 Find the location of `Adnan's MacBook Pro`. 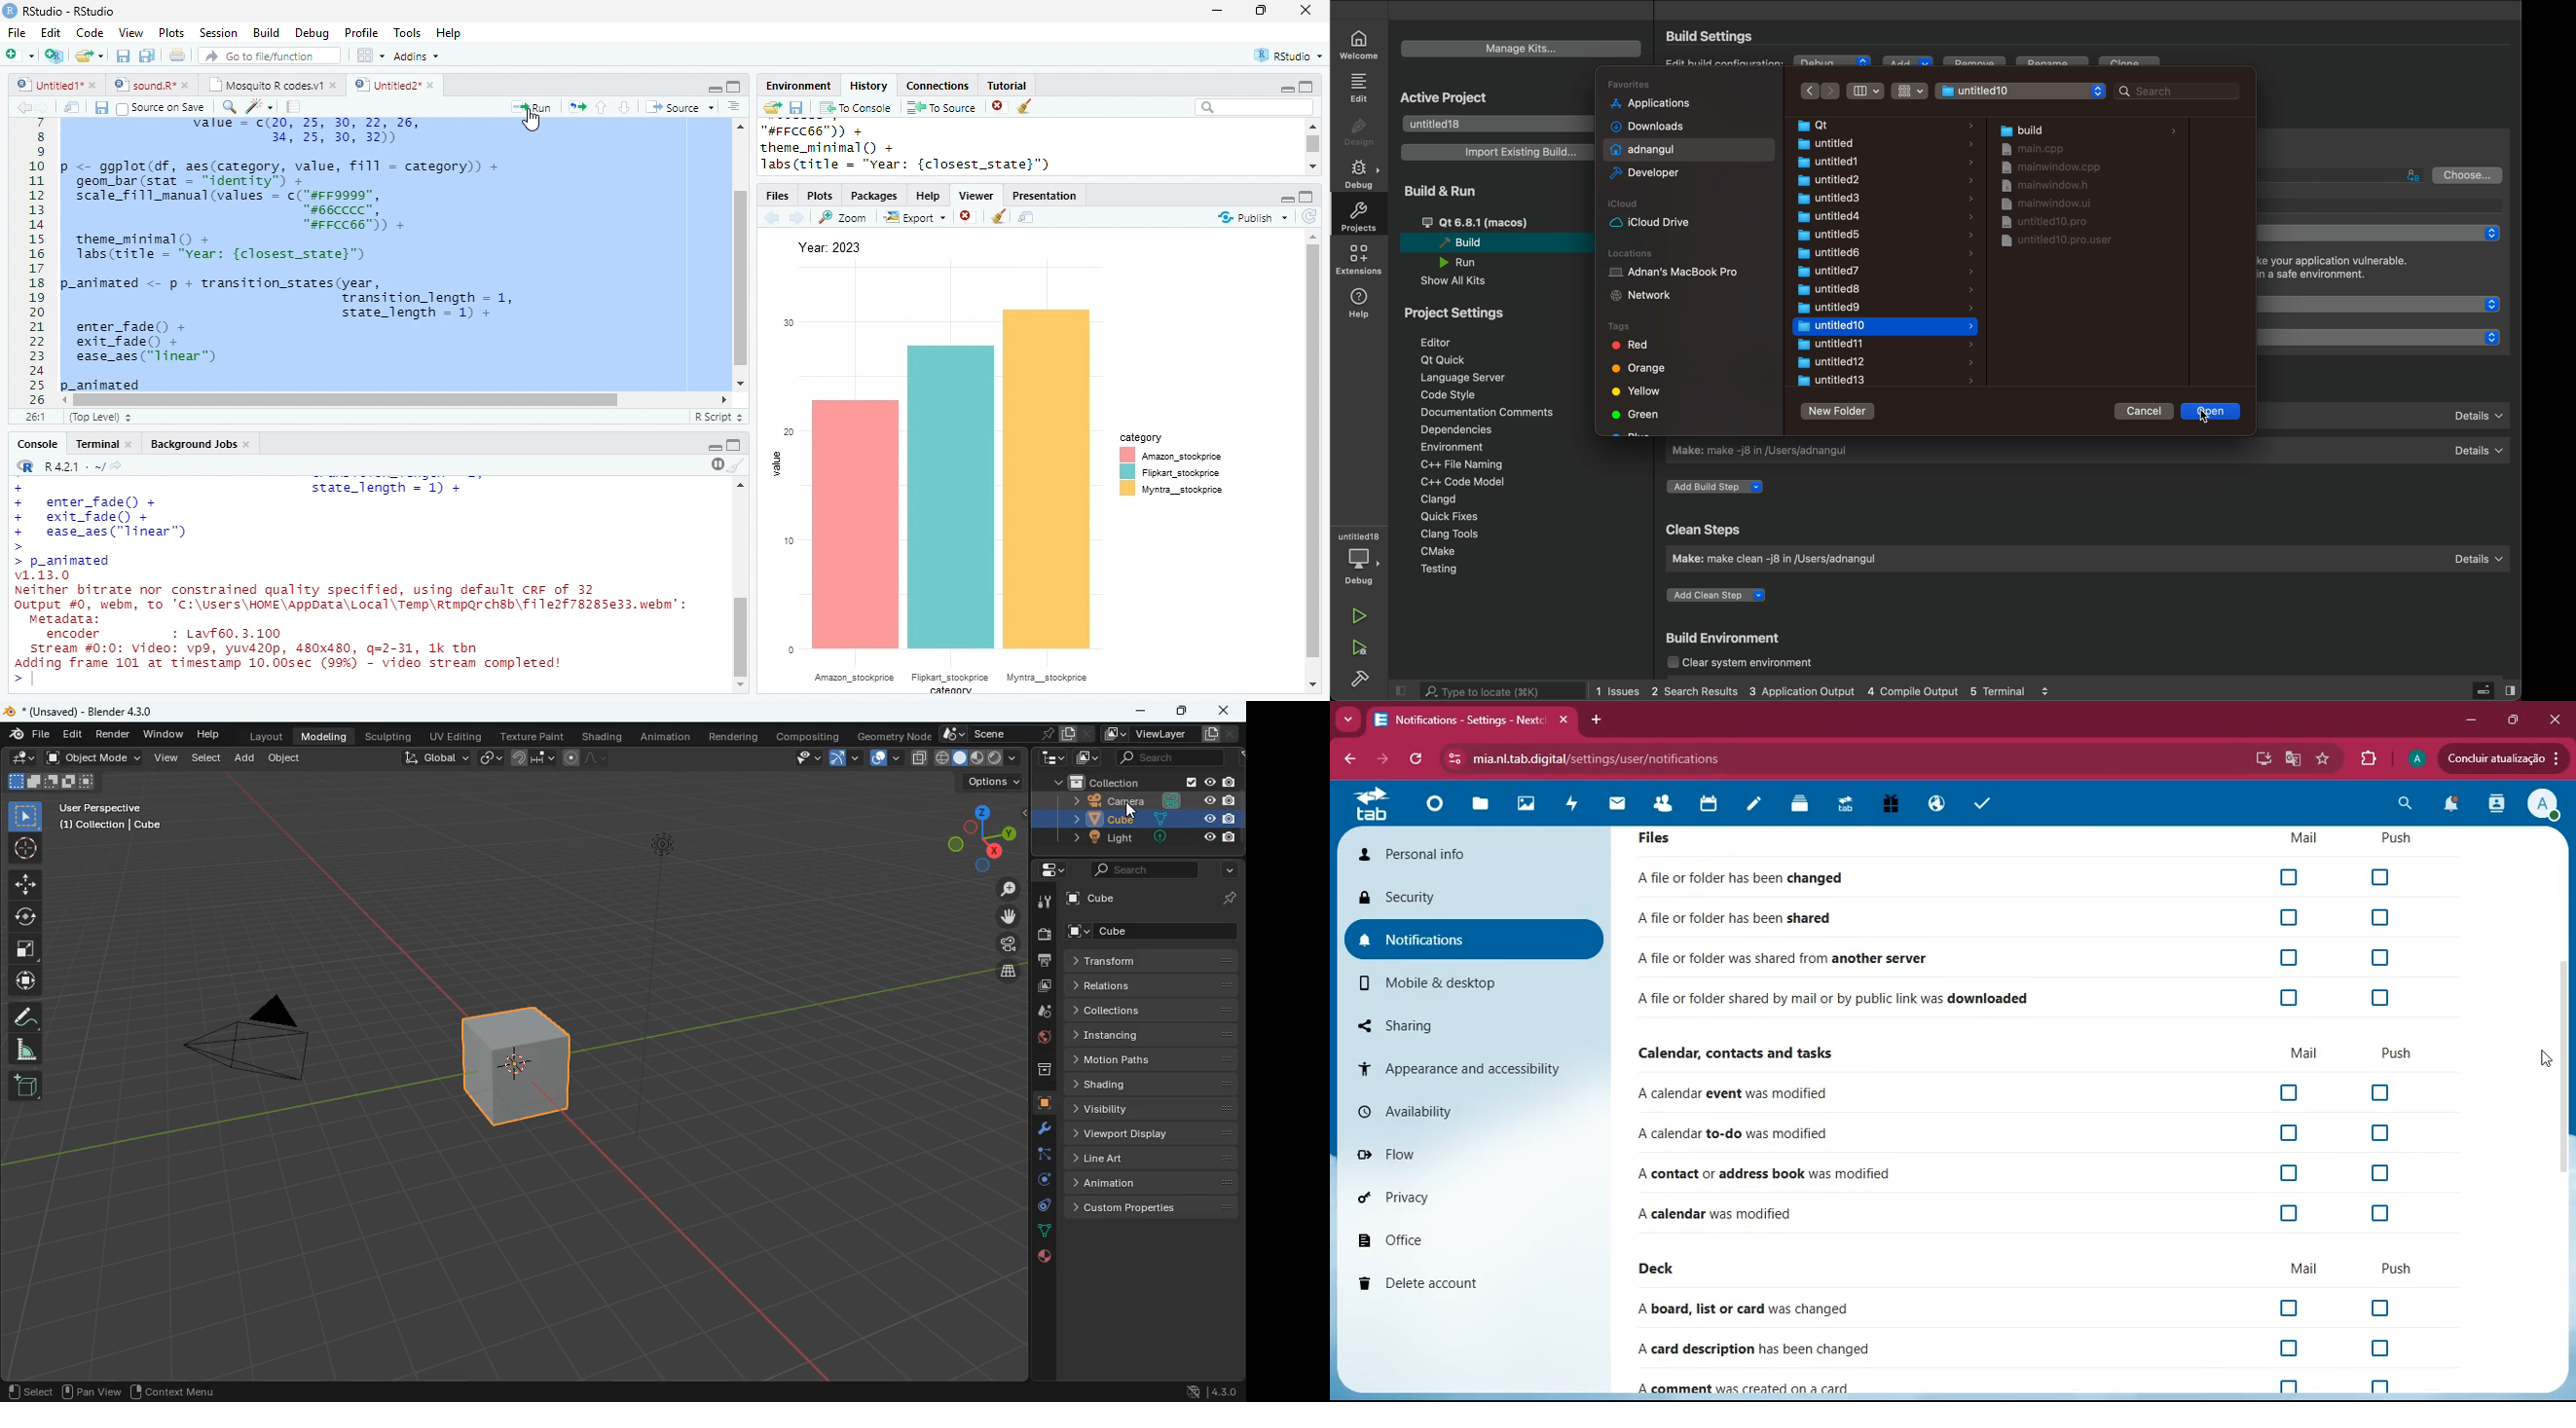

Adnan's MacBook Pro is located at coordinates (1668, 271).